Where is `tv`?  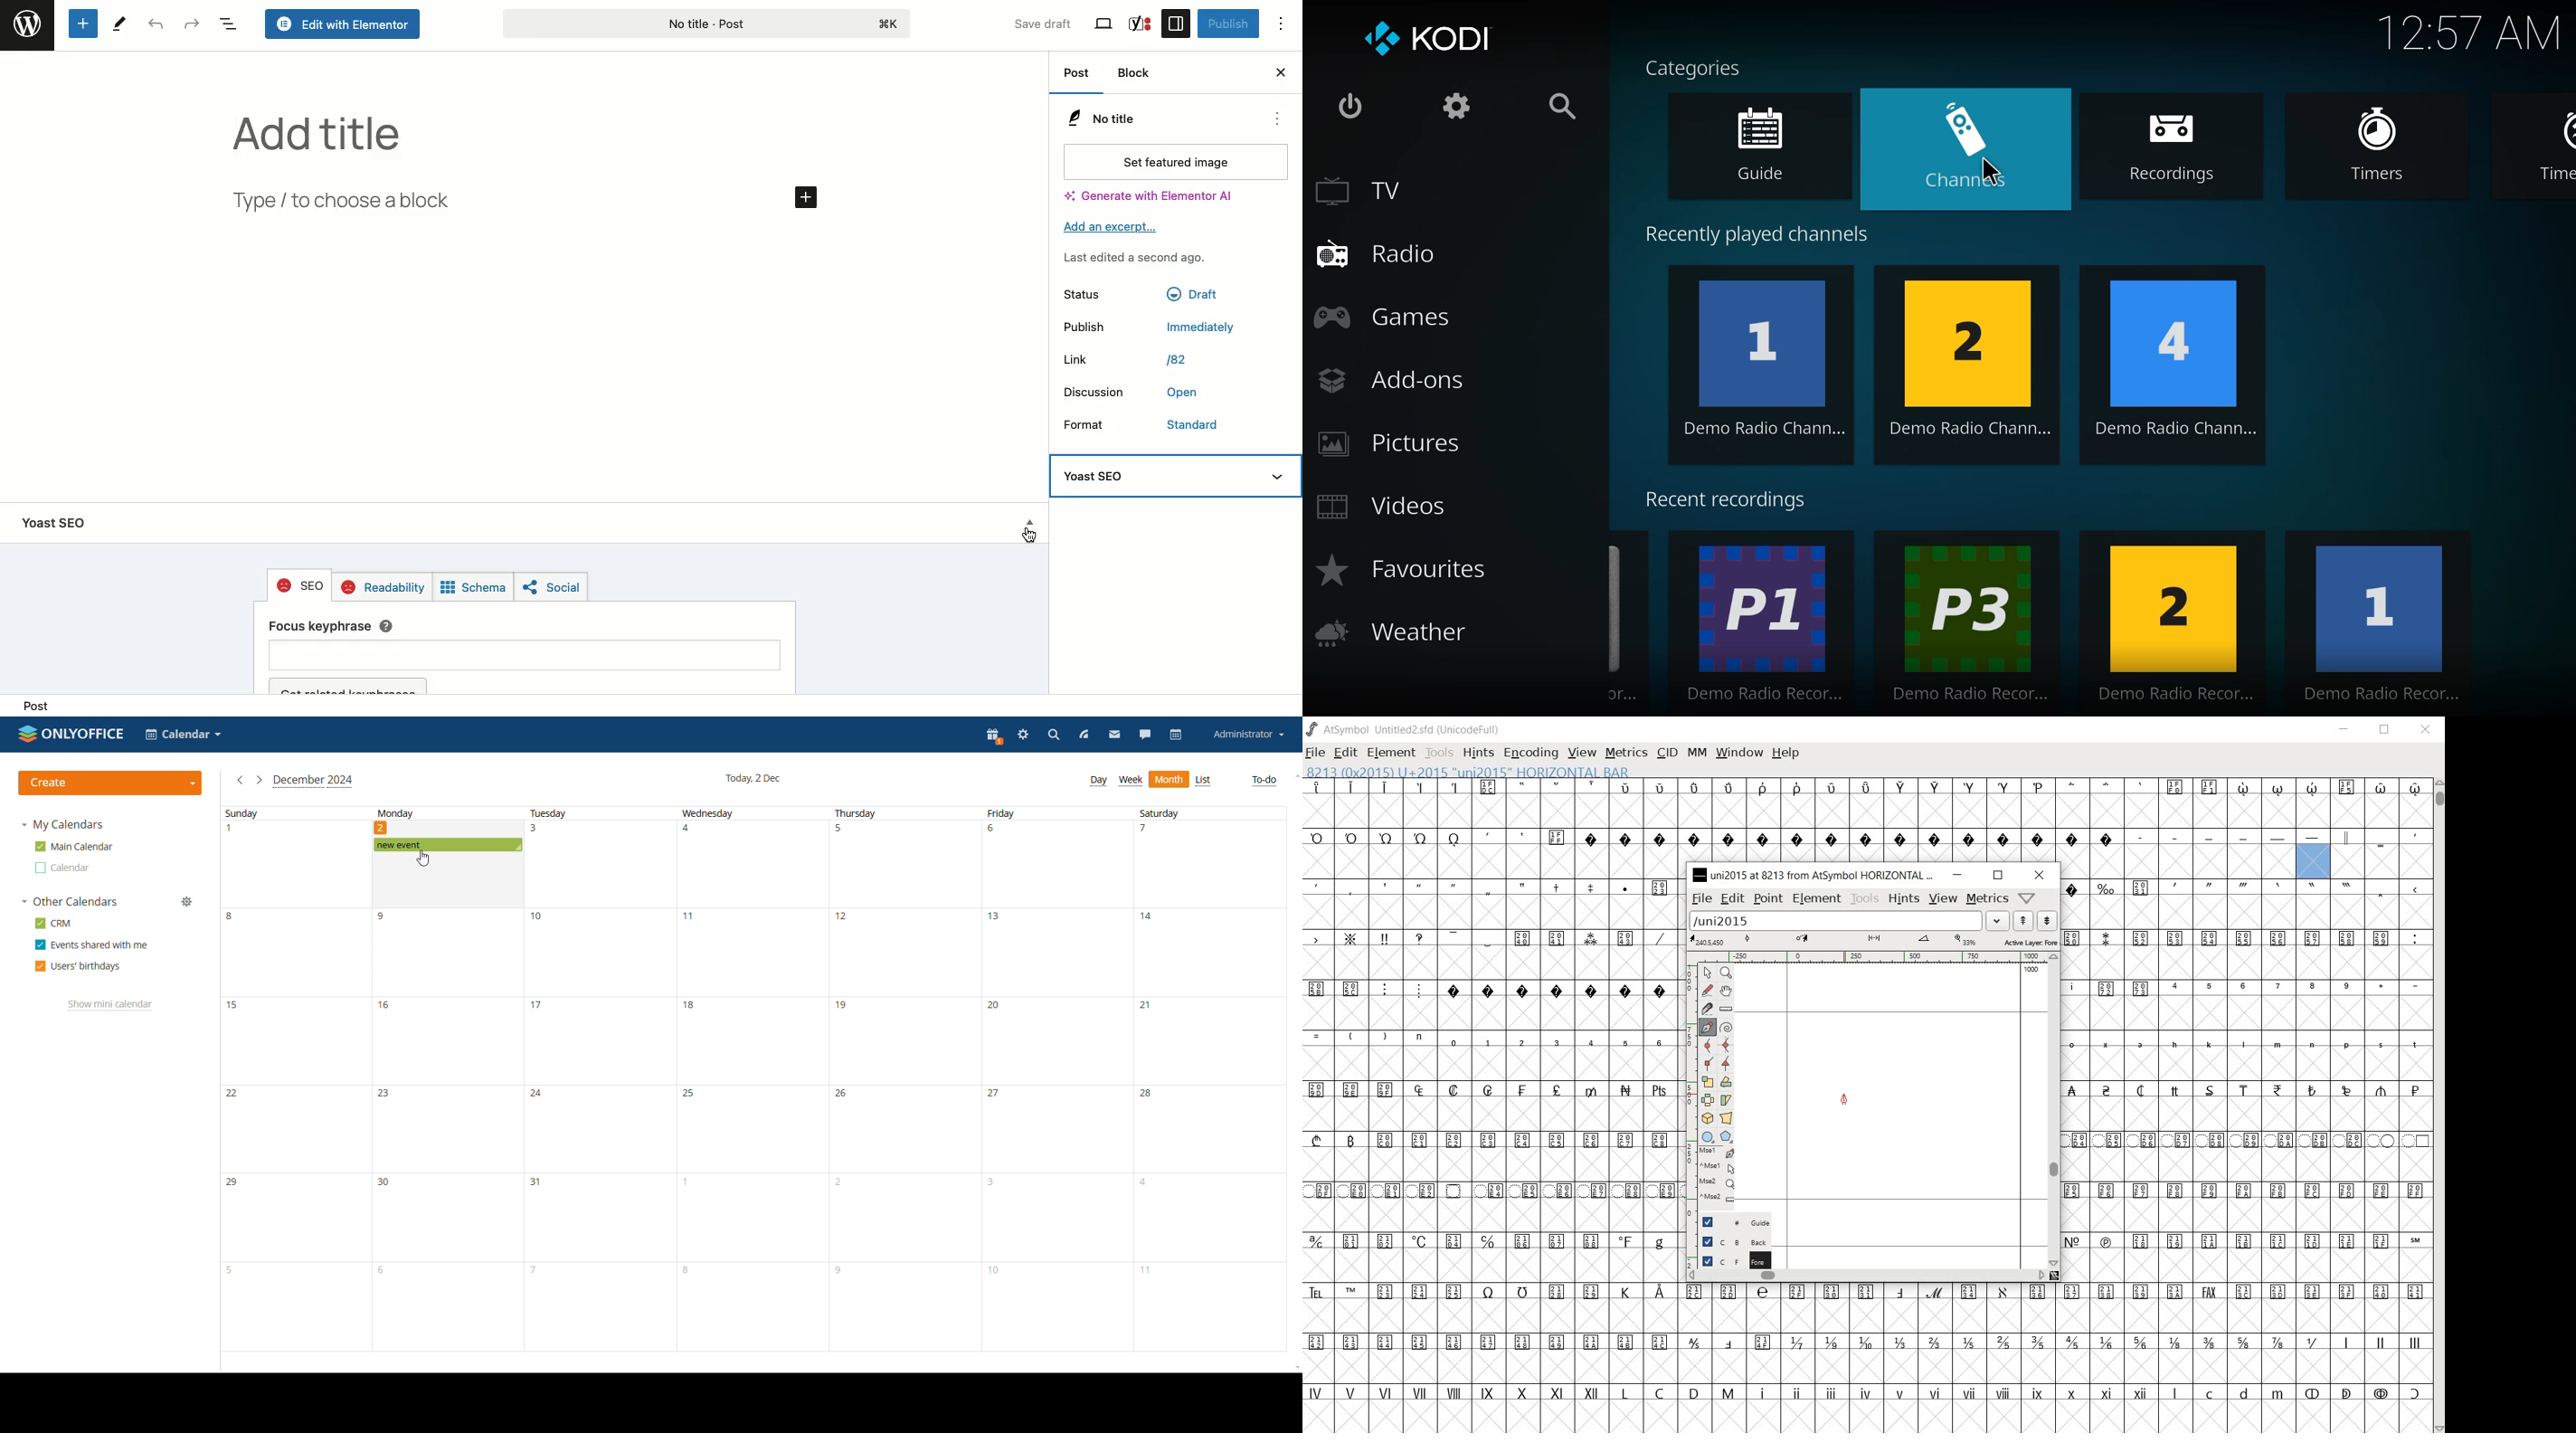
tv is located at coordinates (1360, 192).